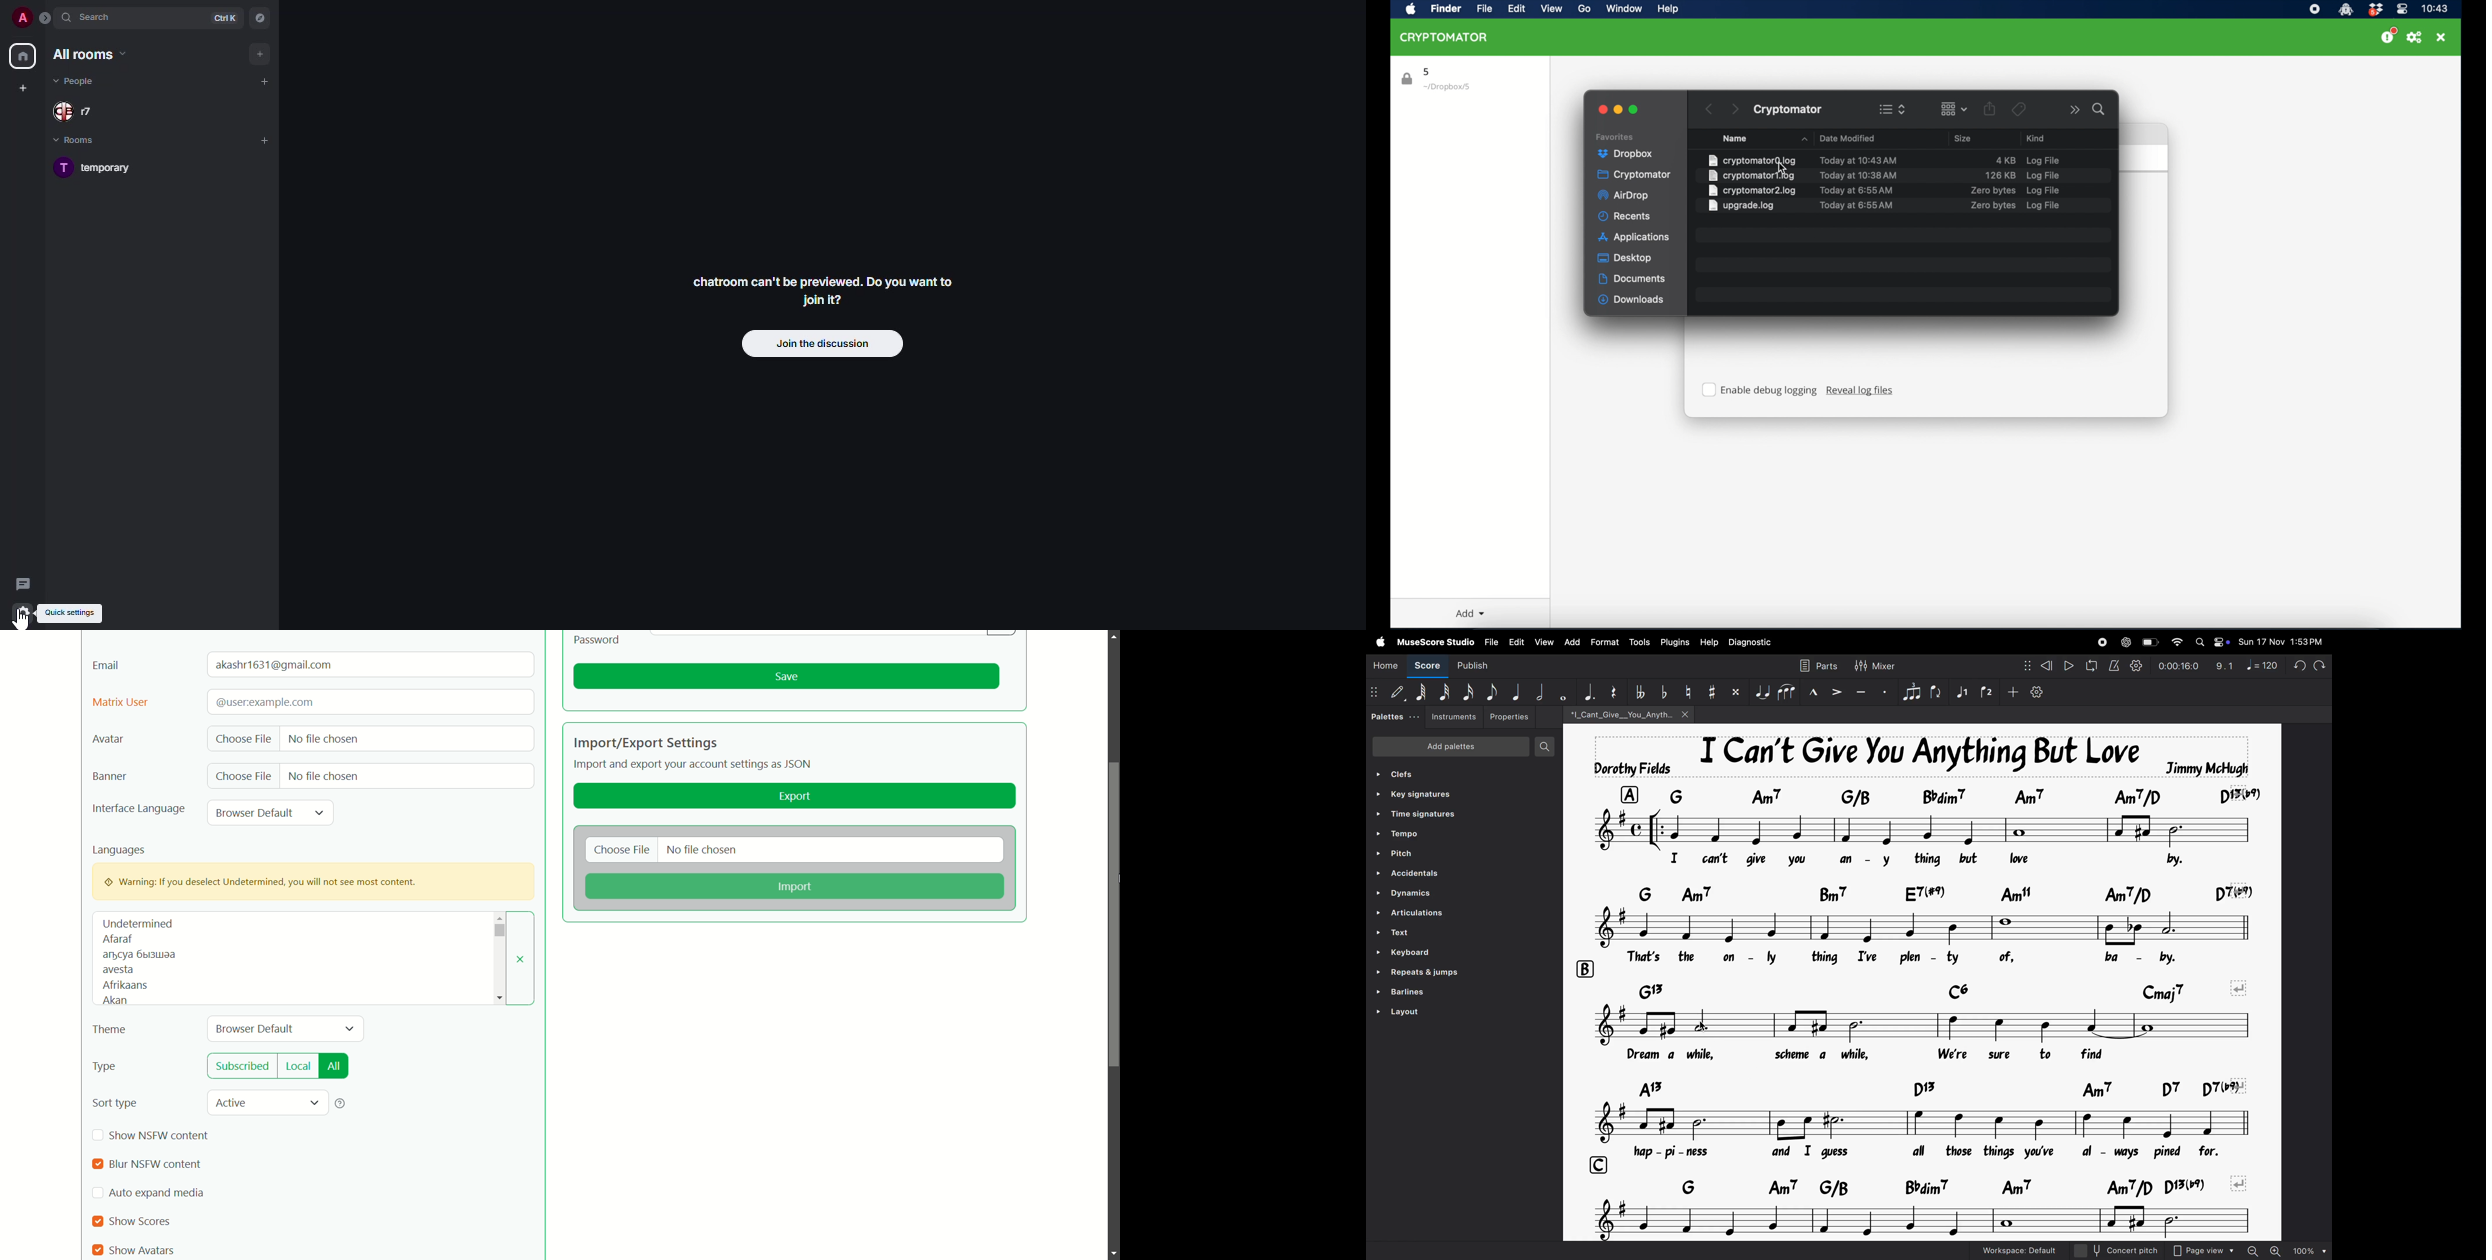  What do you see at coordinates (22, 88) in the screenshot?
I see `create space` at bounding box center [22, 88].